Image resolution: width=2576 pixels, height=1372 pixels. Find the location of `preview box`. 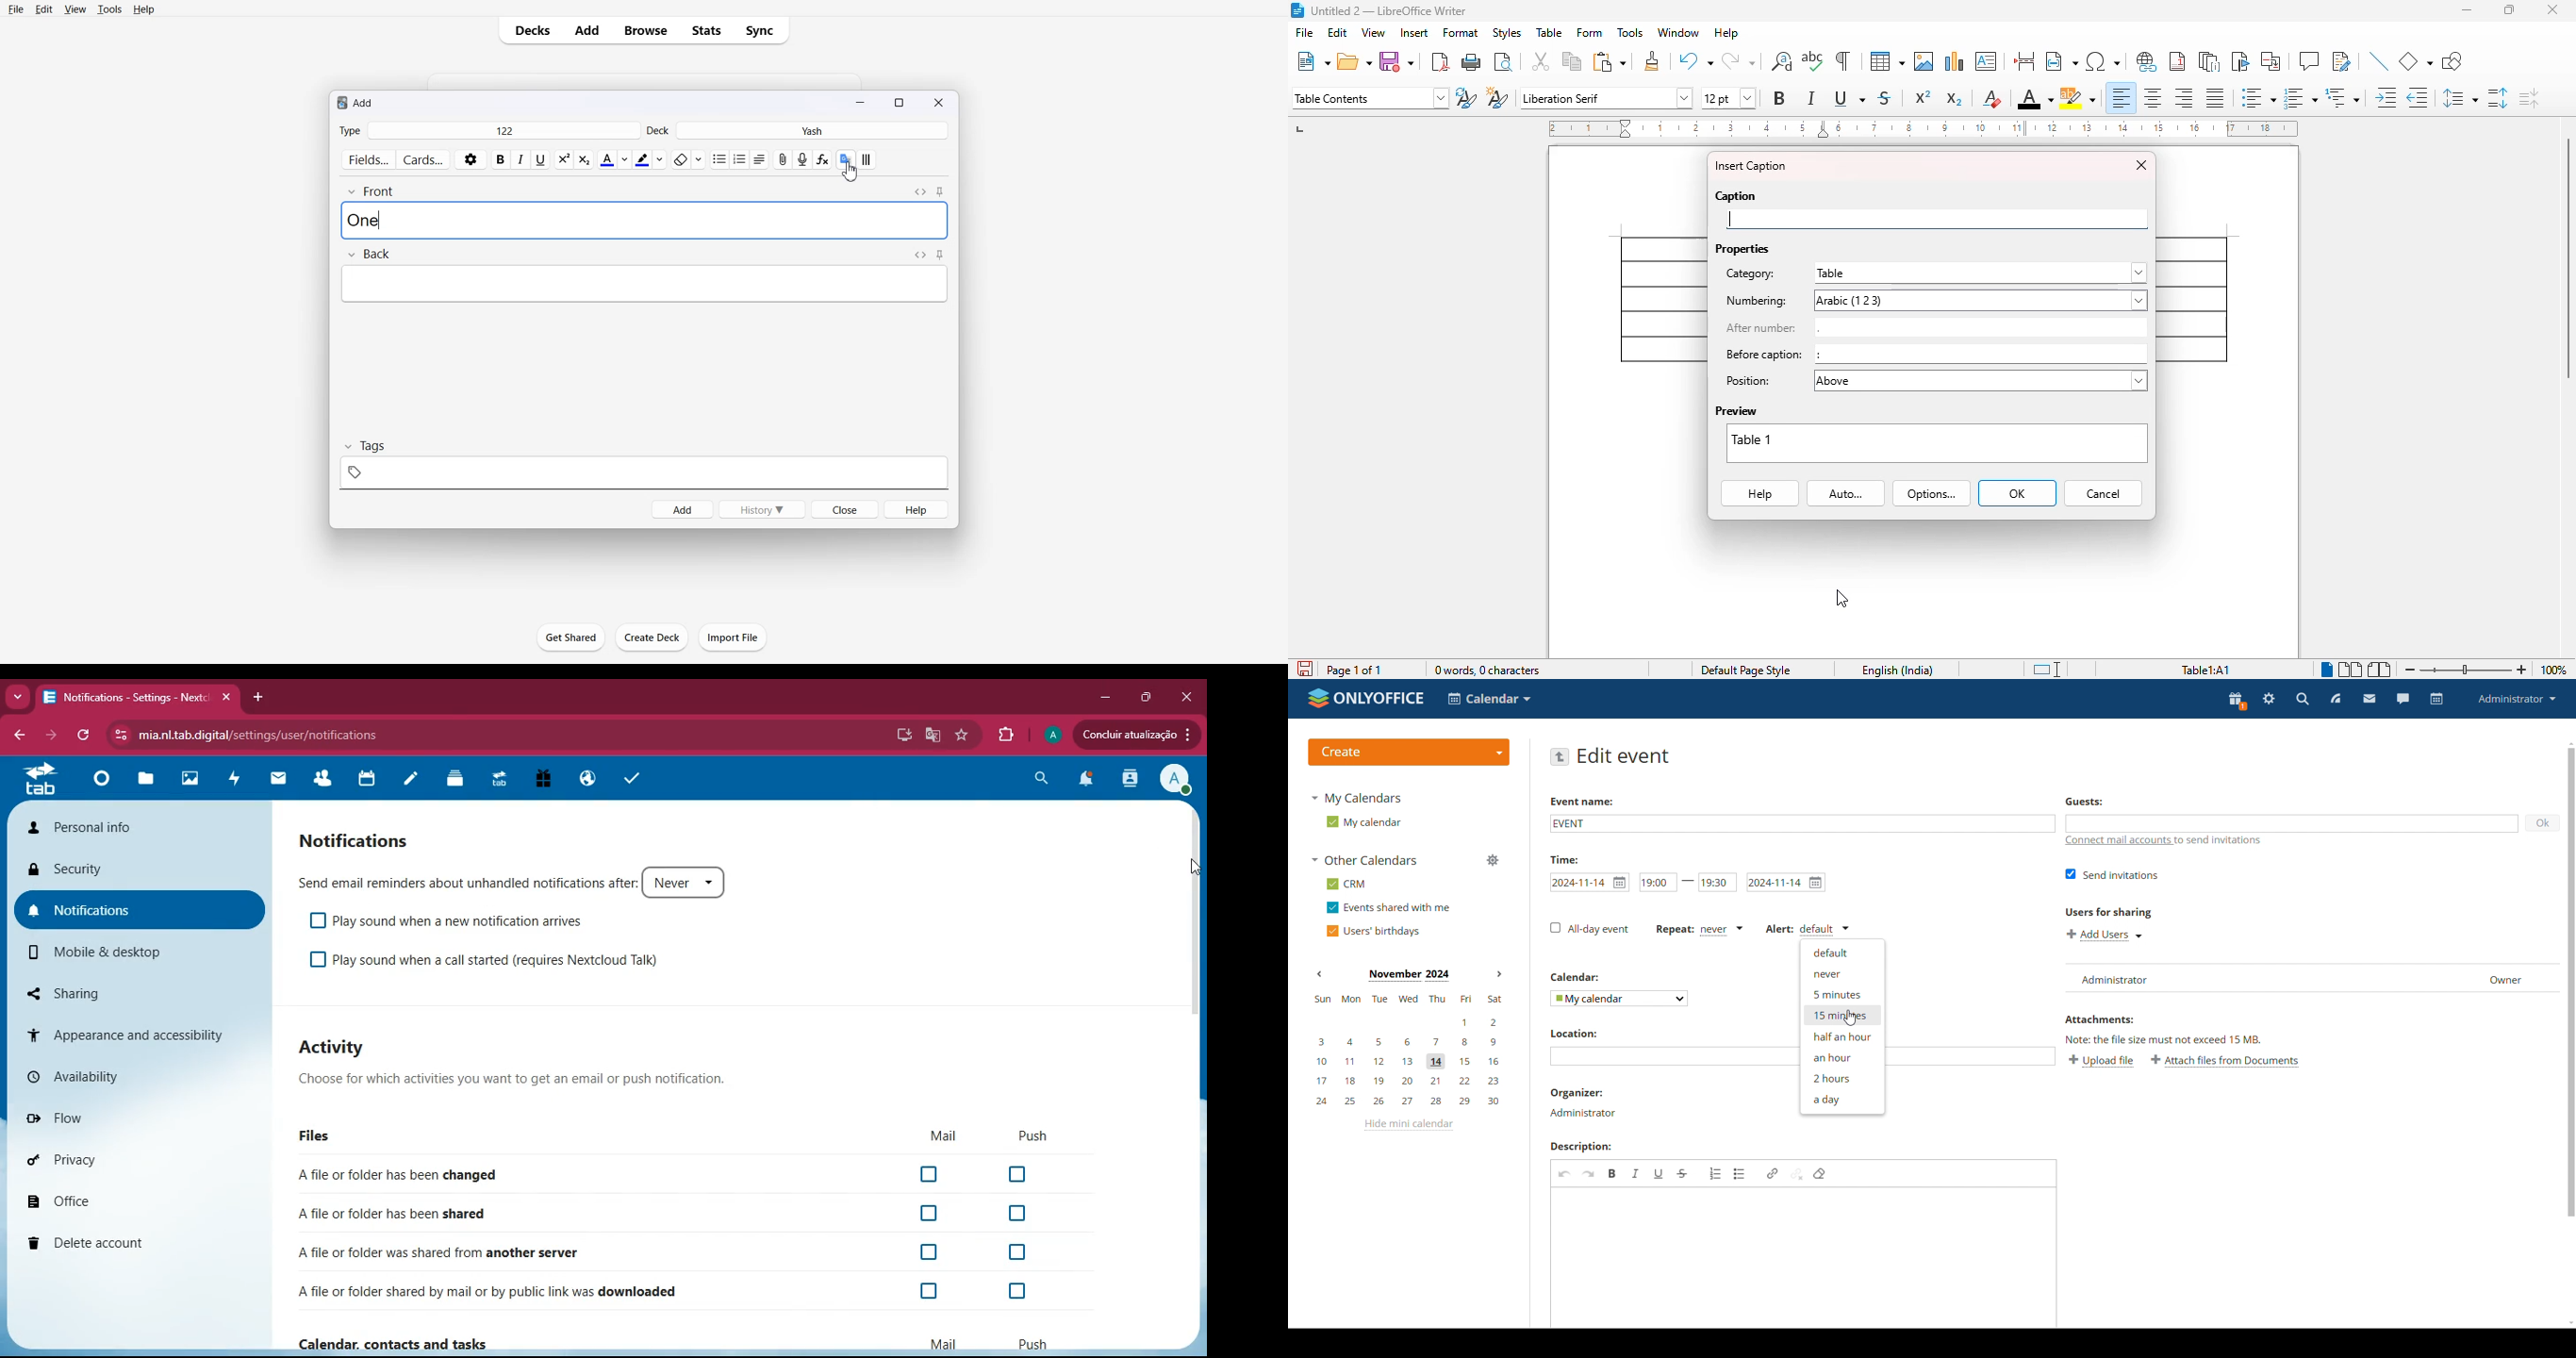

preview box is located at coordinates (1938, 443).